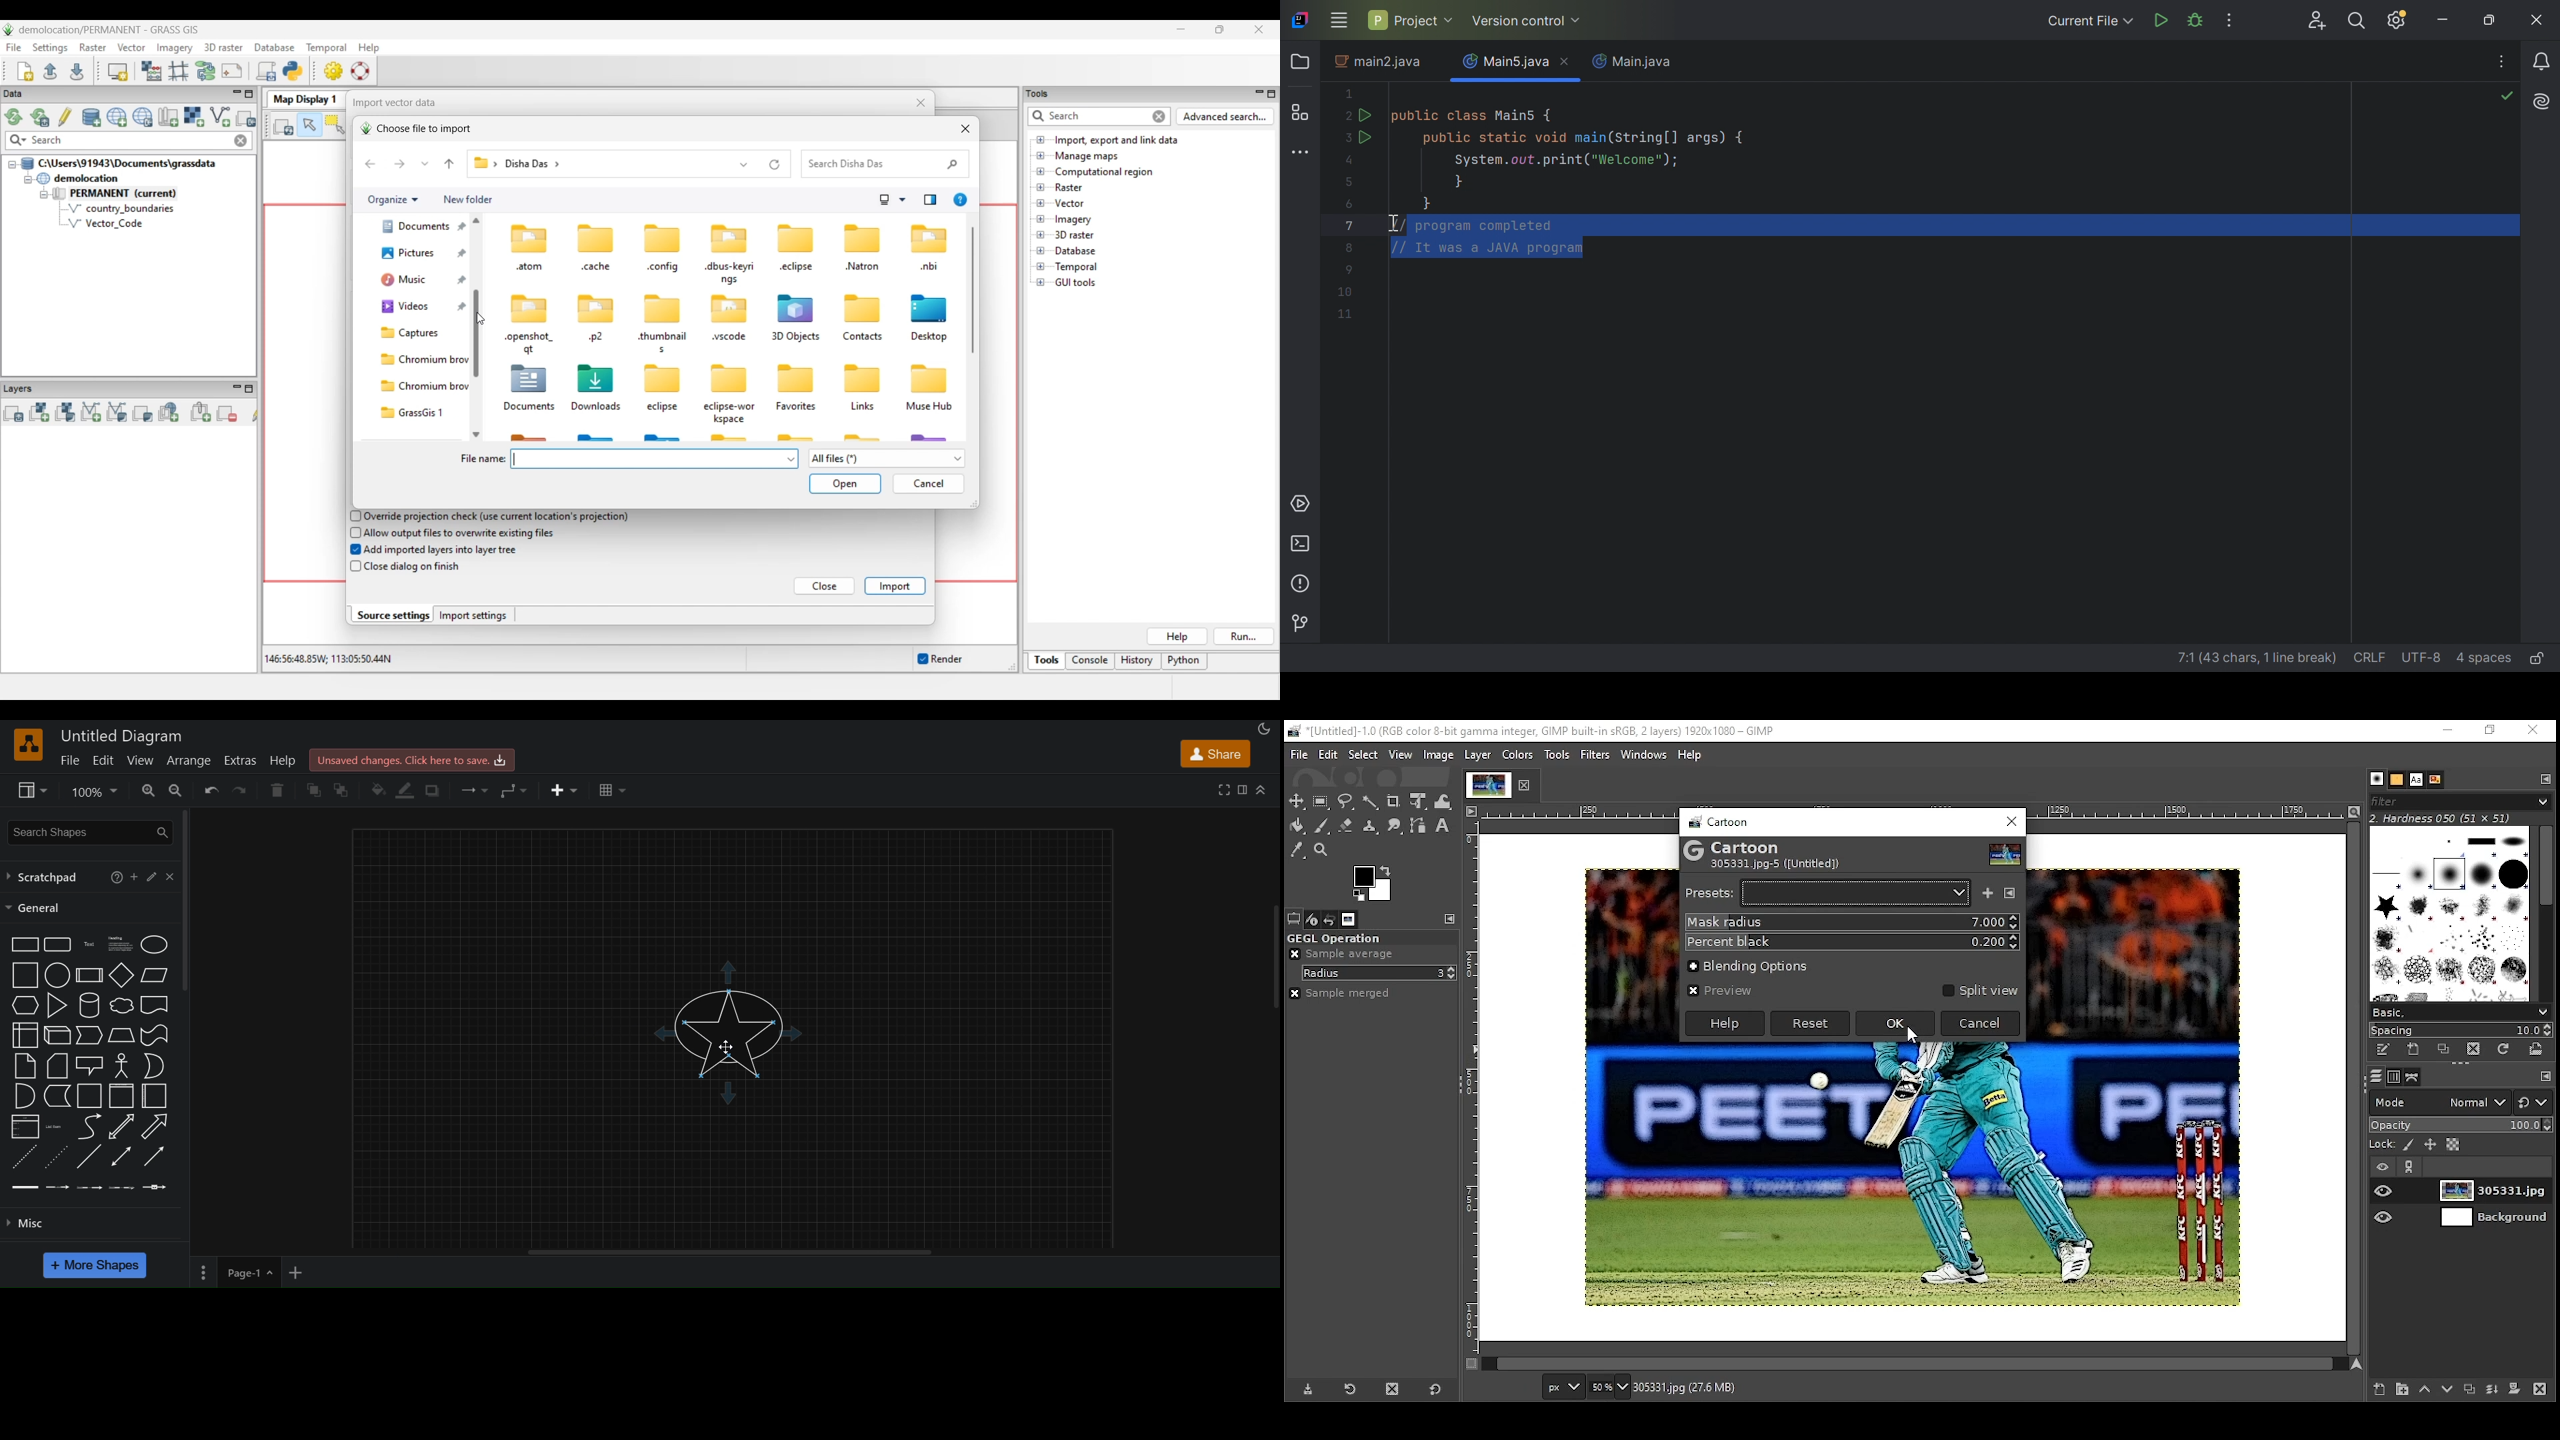 Image resolution: width=2576 pixels, height=1456 pixels. I want to click on delete, so click(278, 790).